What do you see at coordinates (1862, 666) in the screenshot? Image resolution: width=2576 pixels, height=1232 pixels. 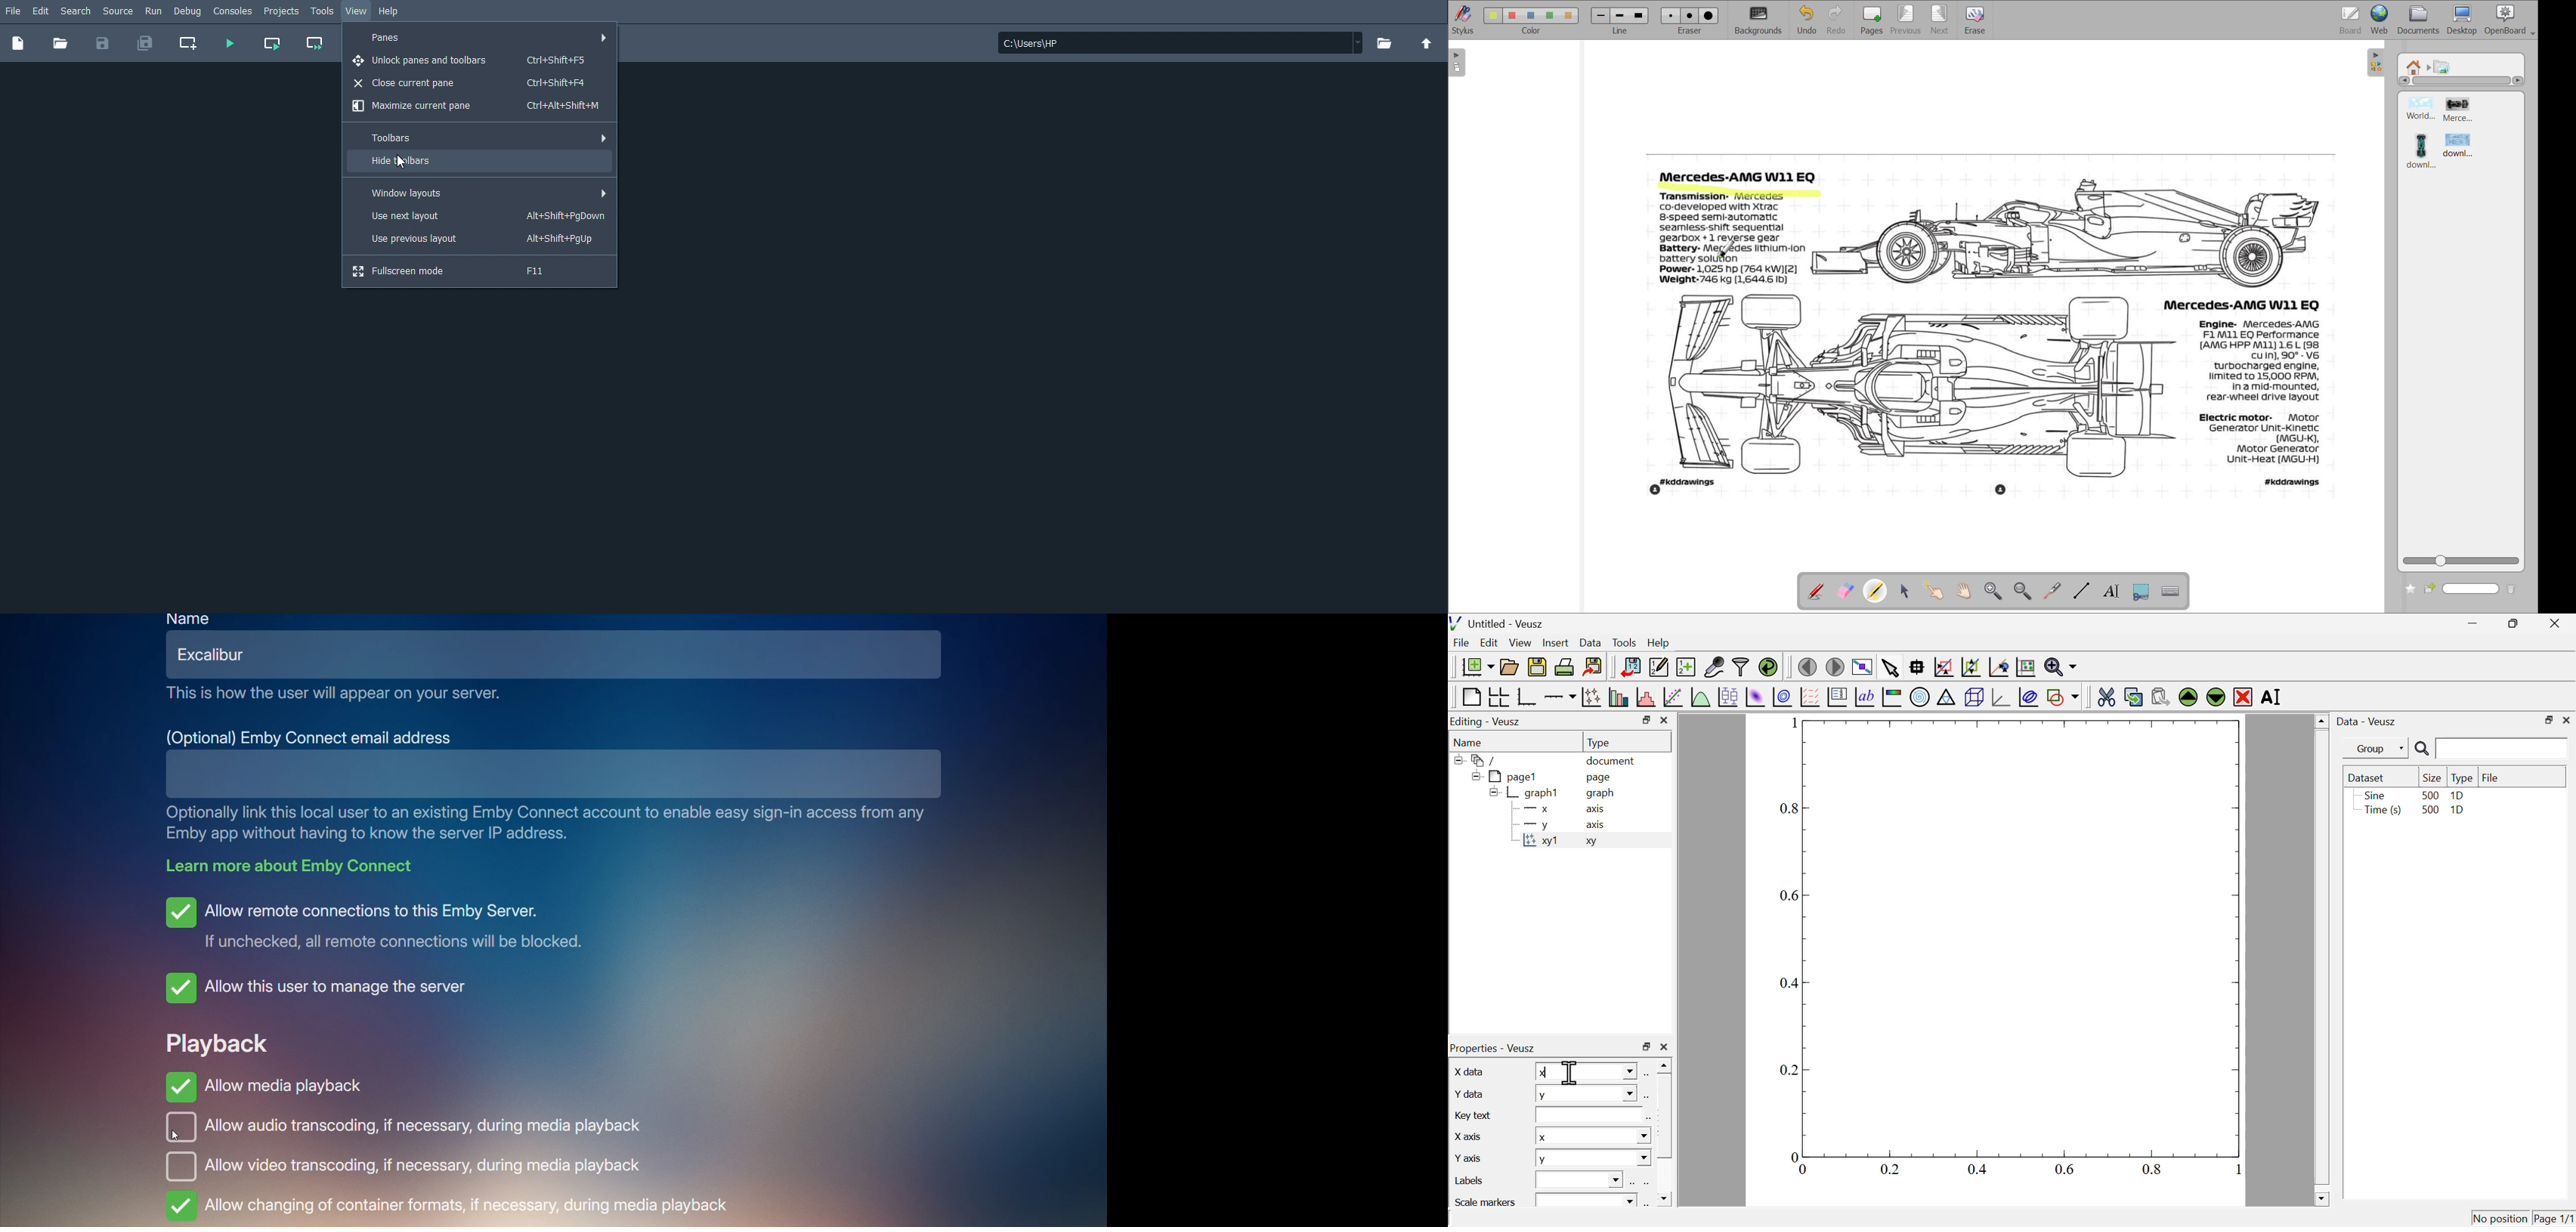 I see `view plot full screen` at bounding box center [1862, 666].